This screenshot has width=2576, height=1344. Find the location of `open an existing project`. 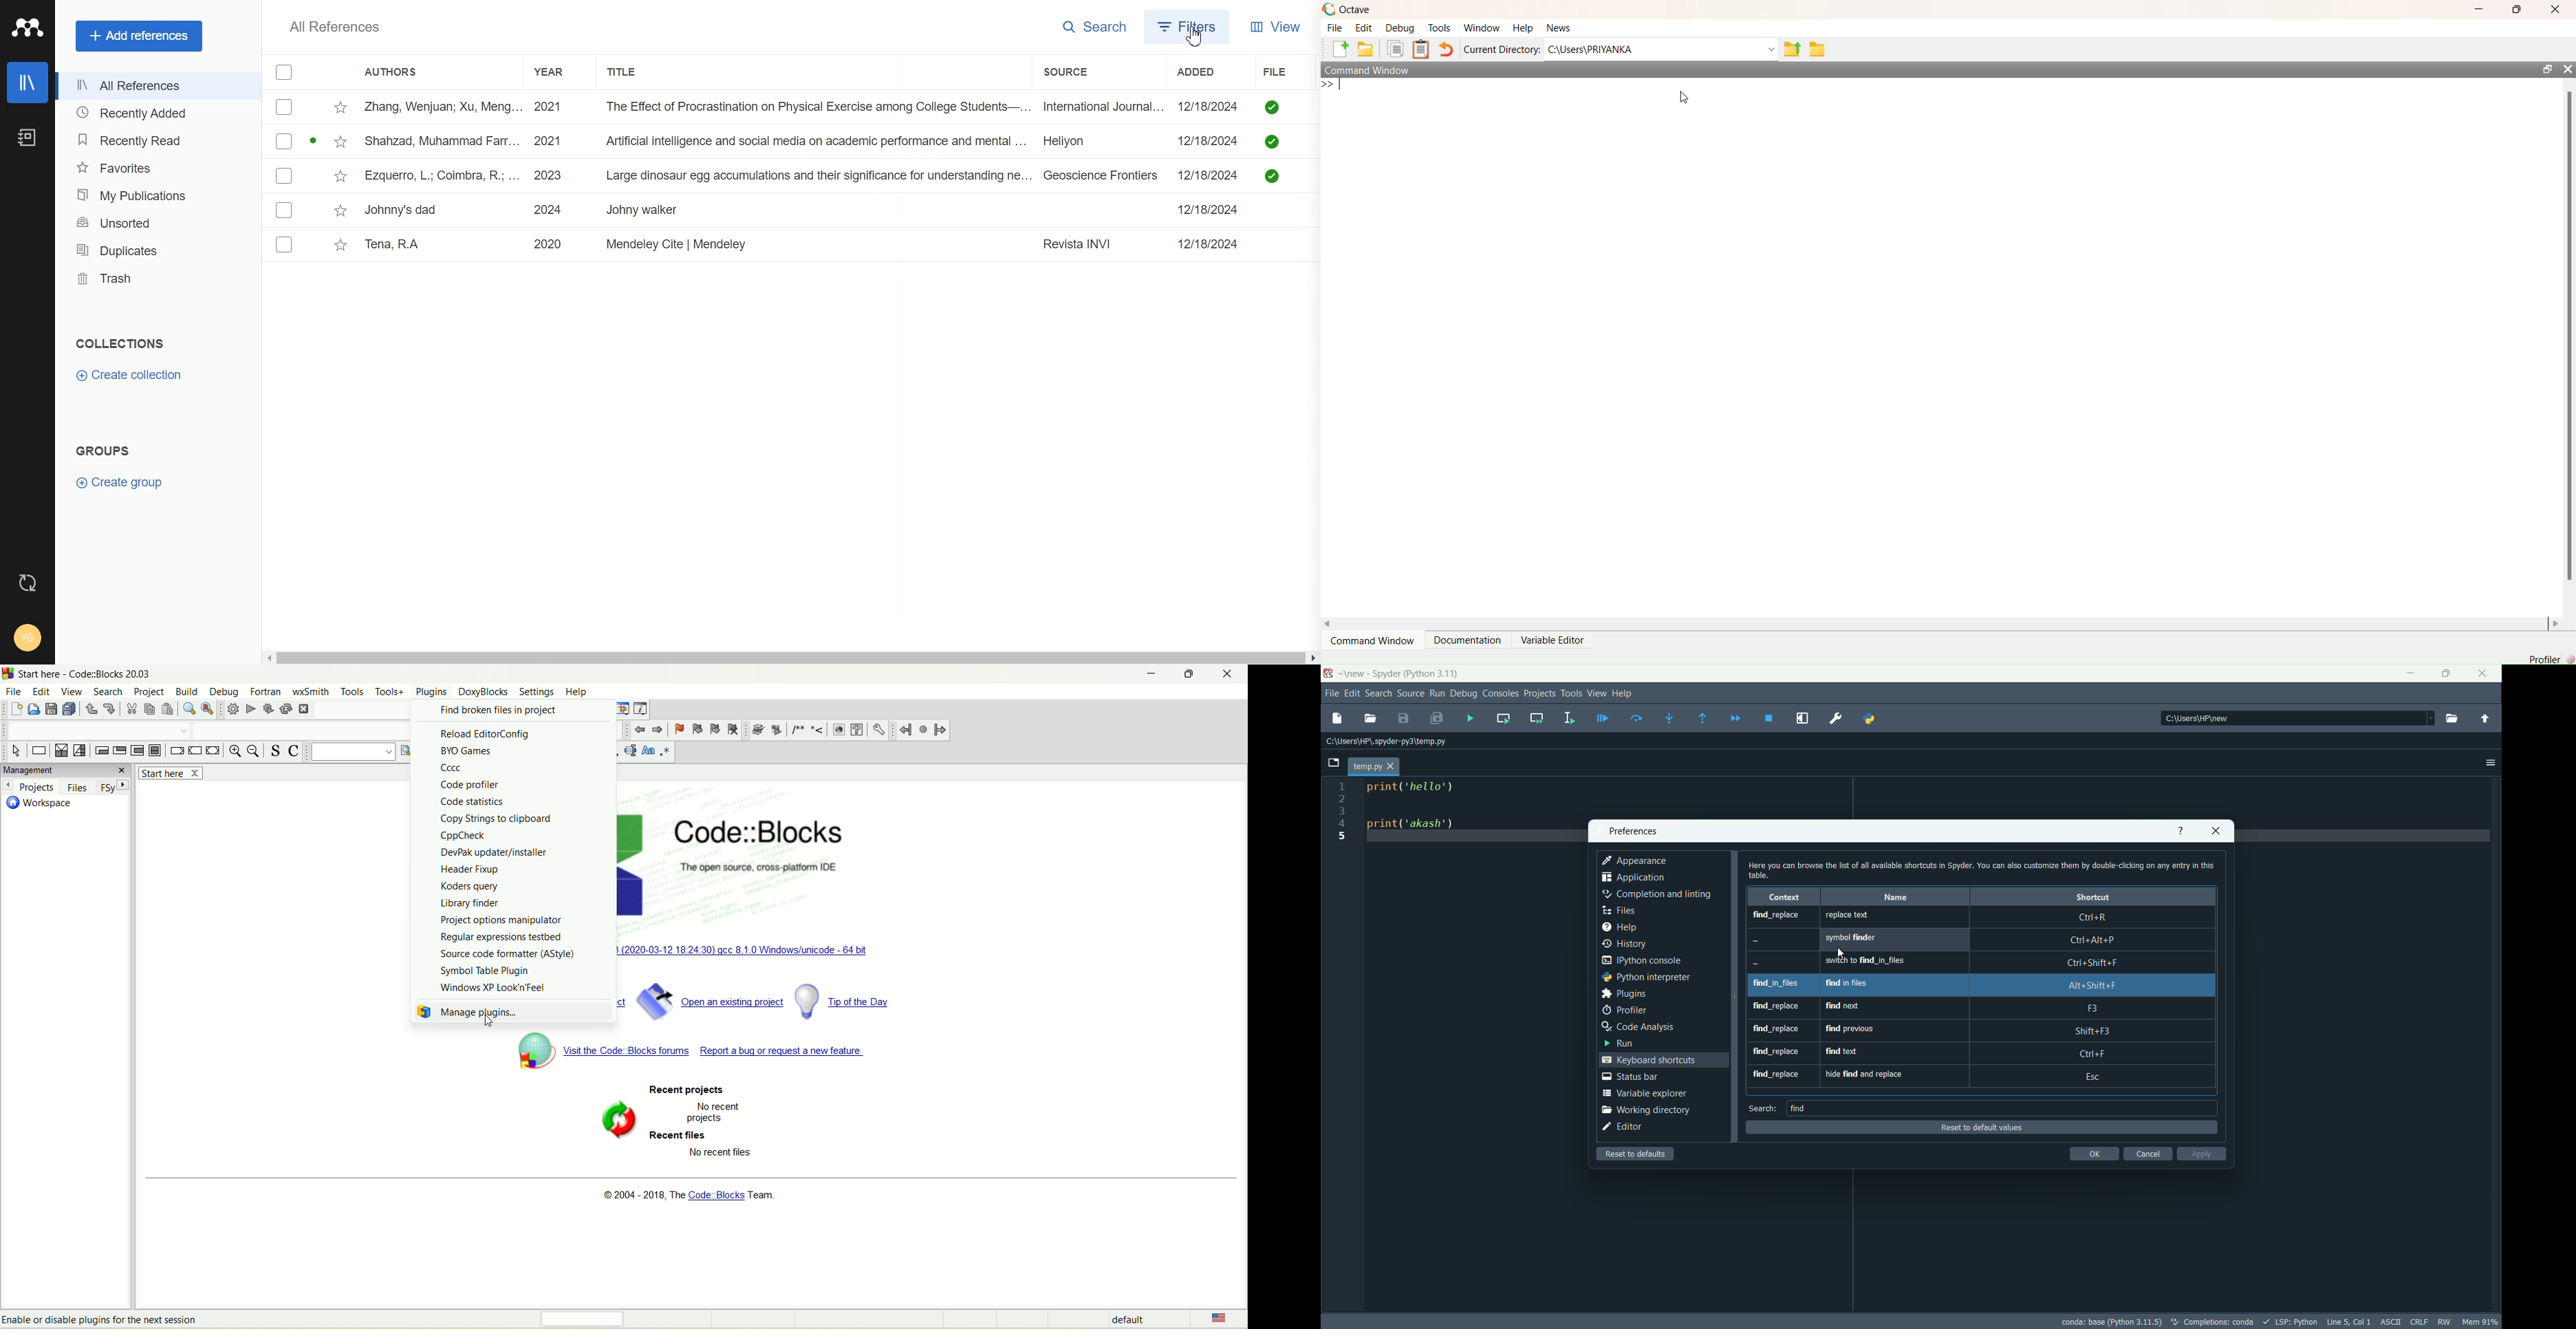

open an existing project is located at coordinates (709, 999).